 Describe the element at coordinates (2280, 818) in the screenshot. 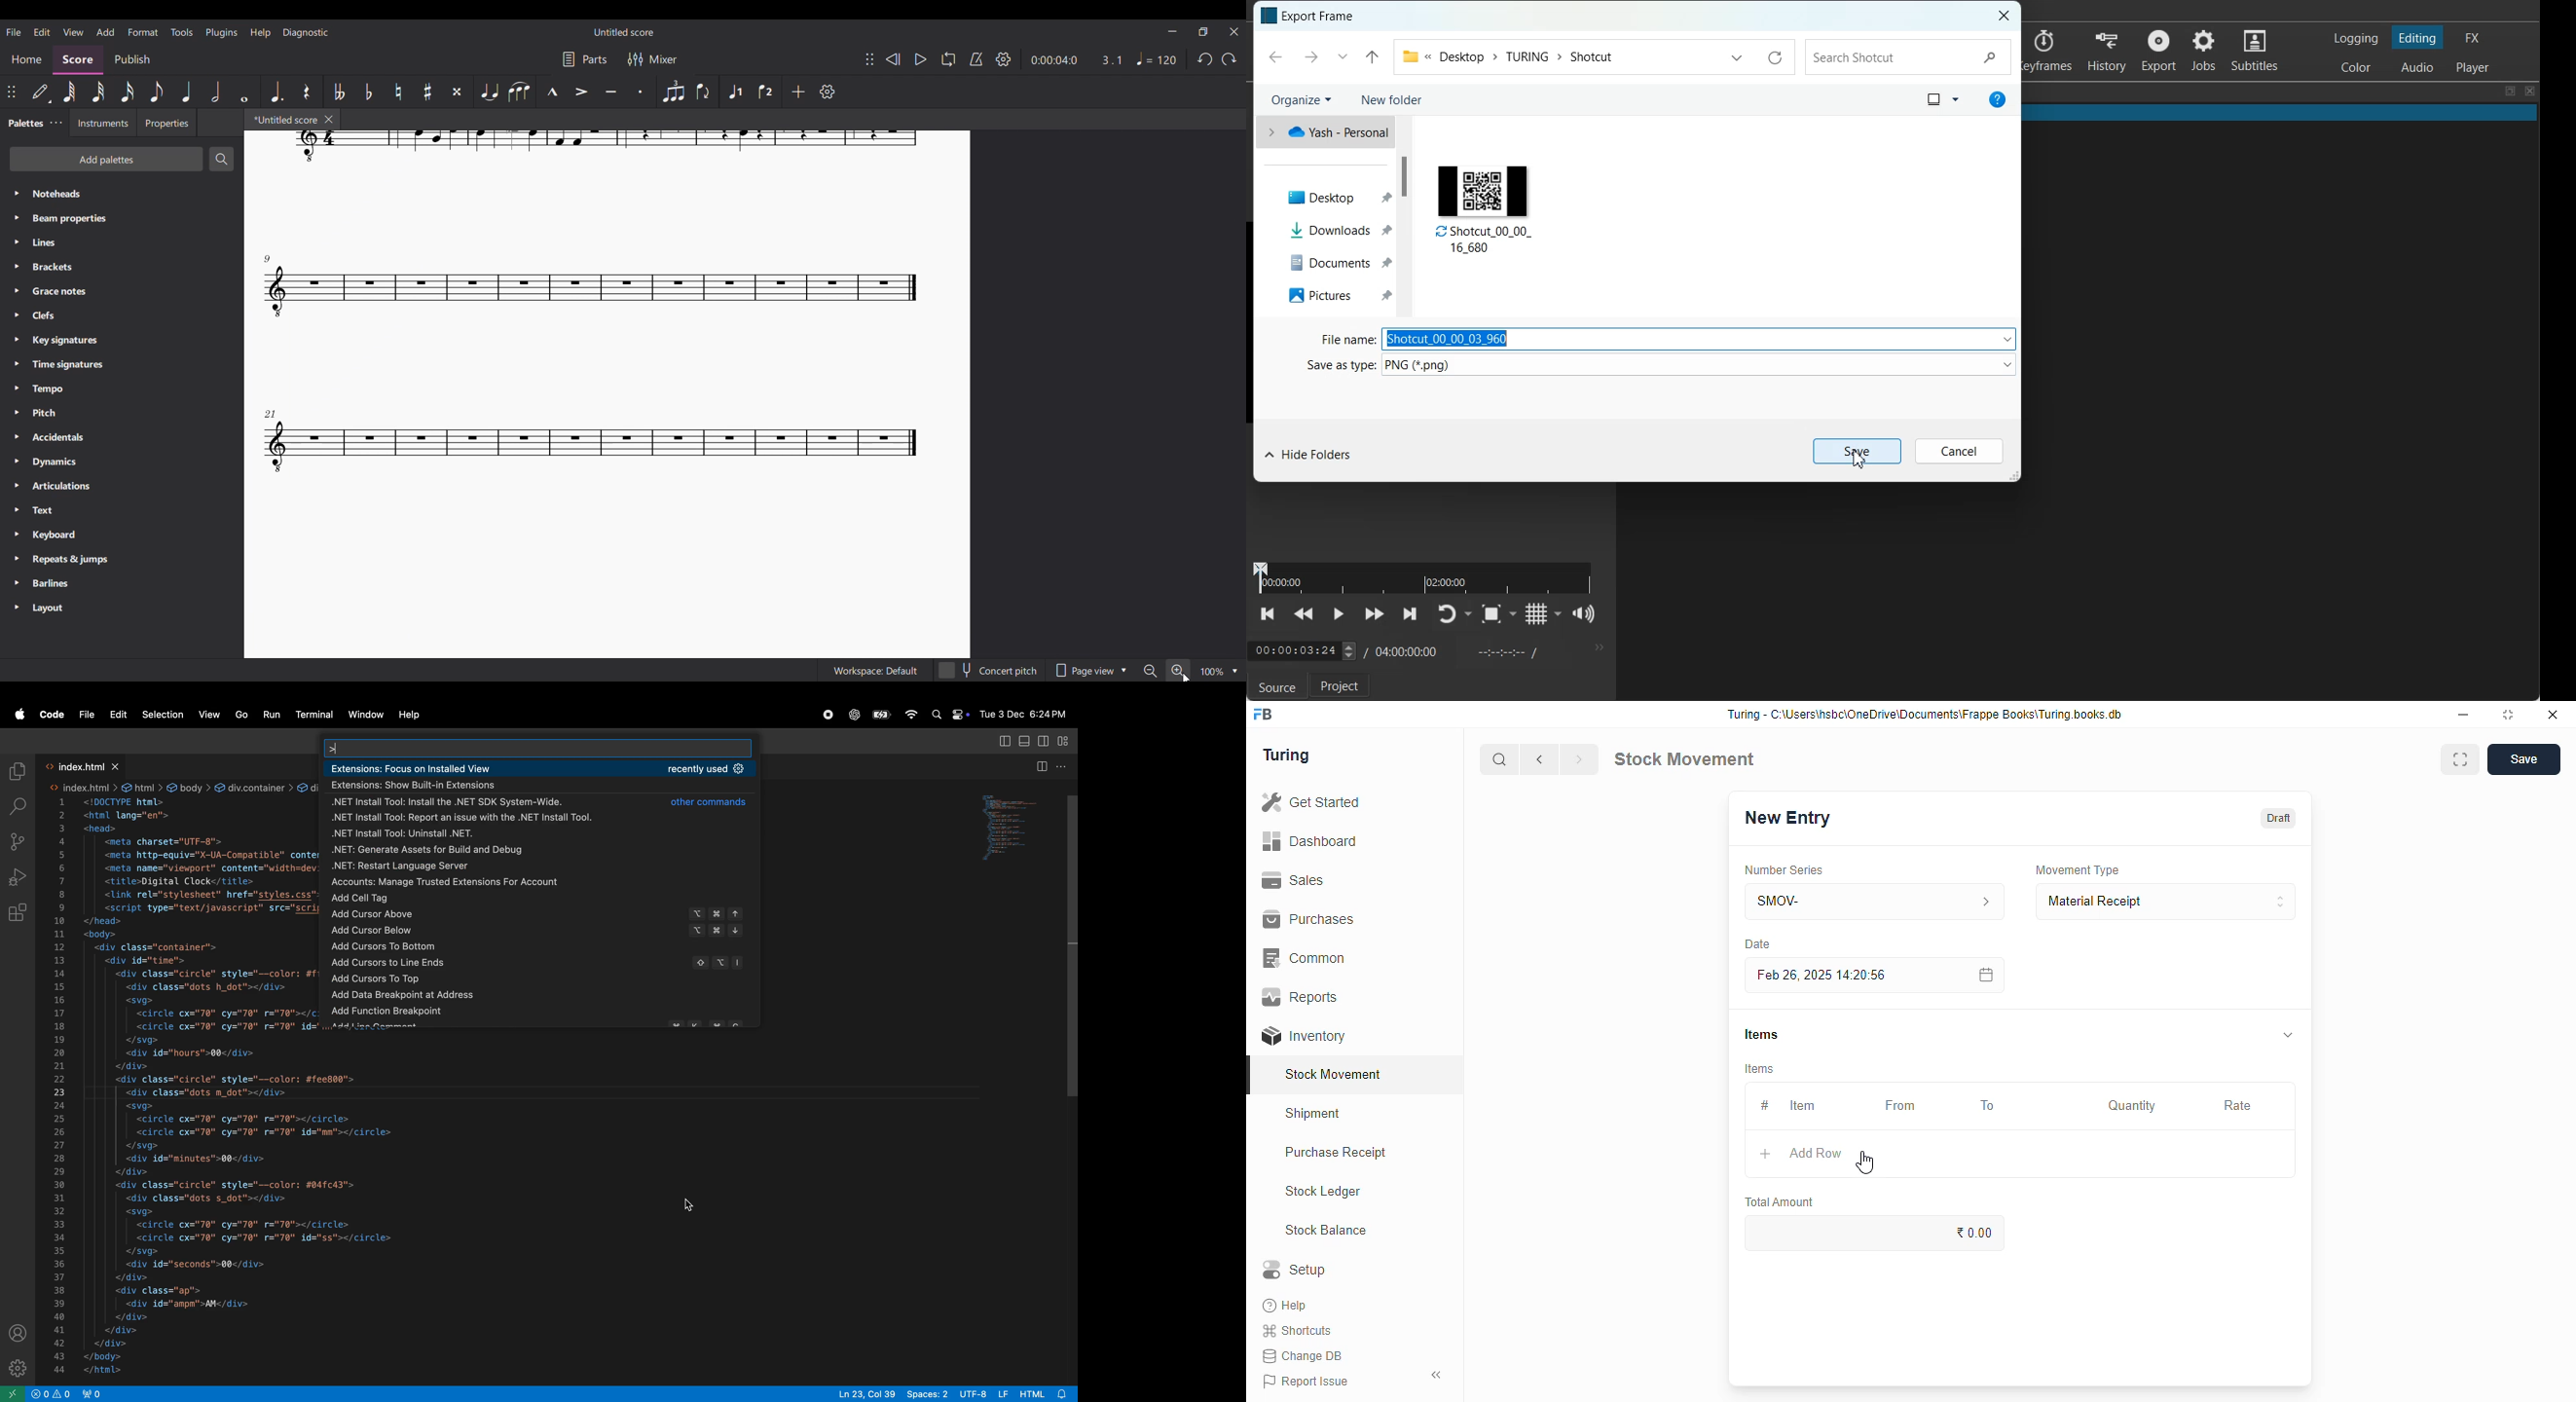

I see `draft` at that location.